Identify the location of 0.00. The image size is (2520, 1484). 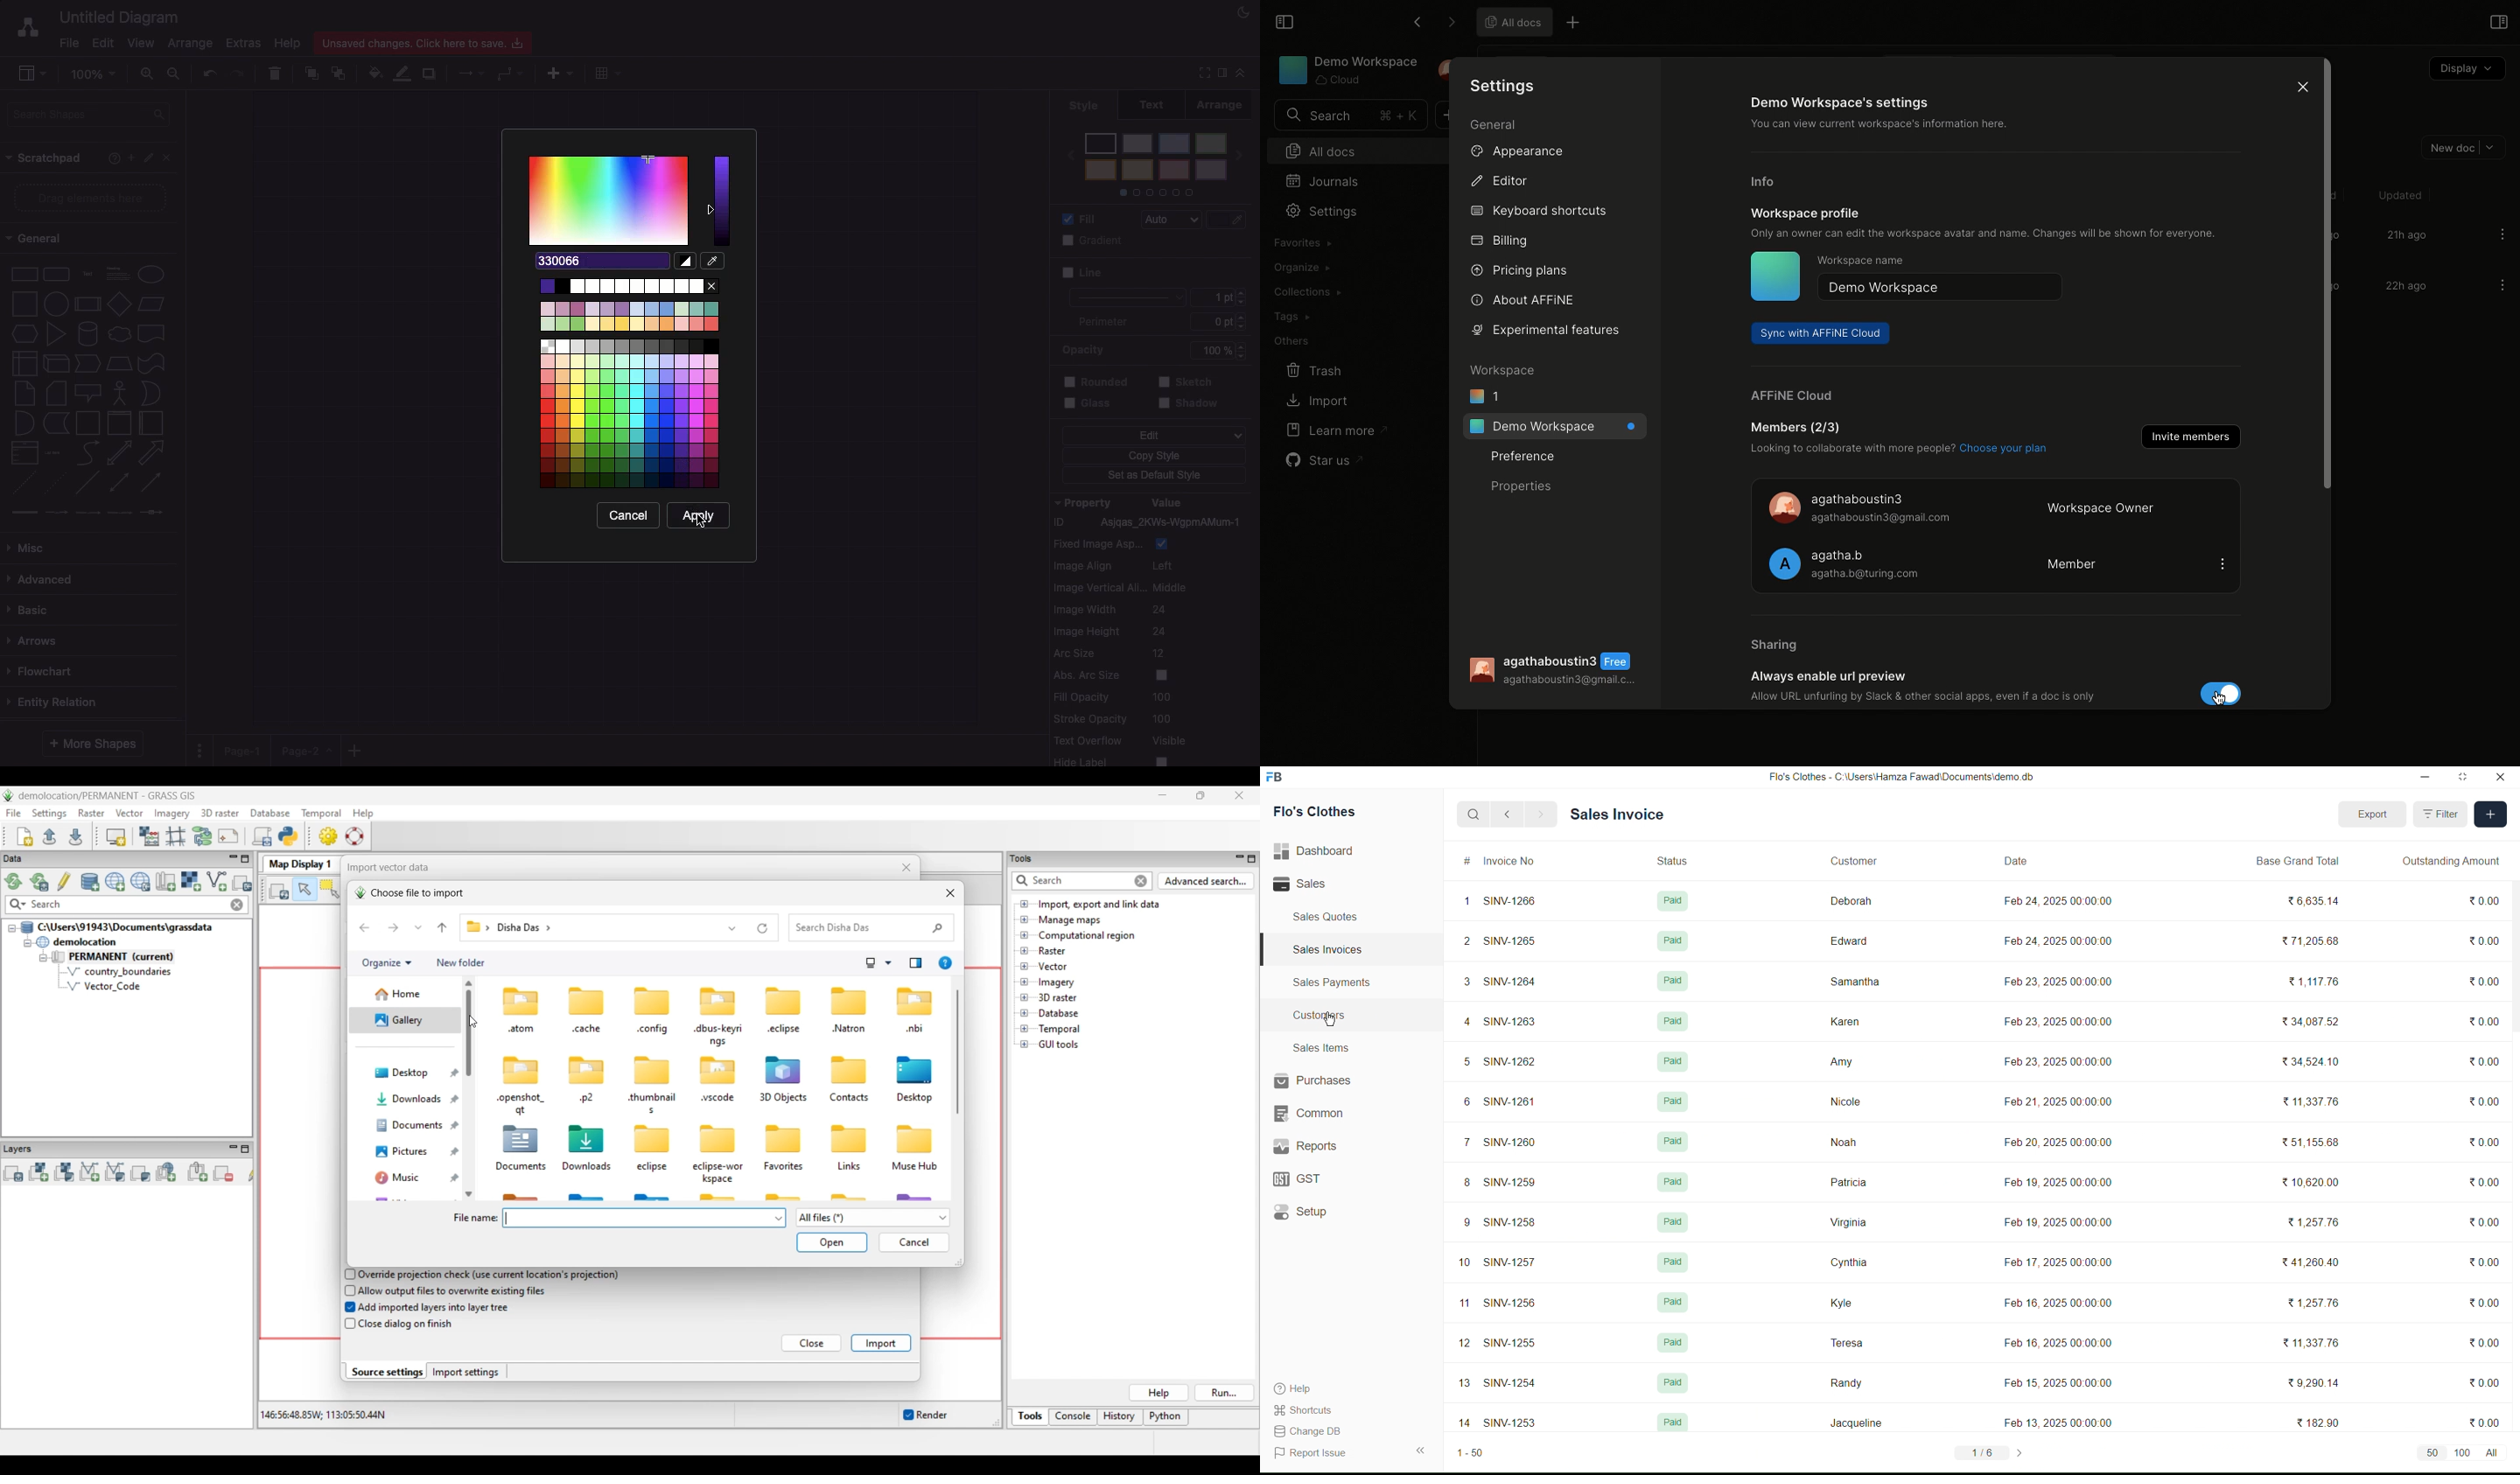
(2483, 1181).